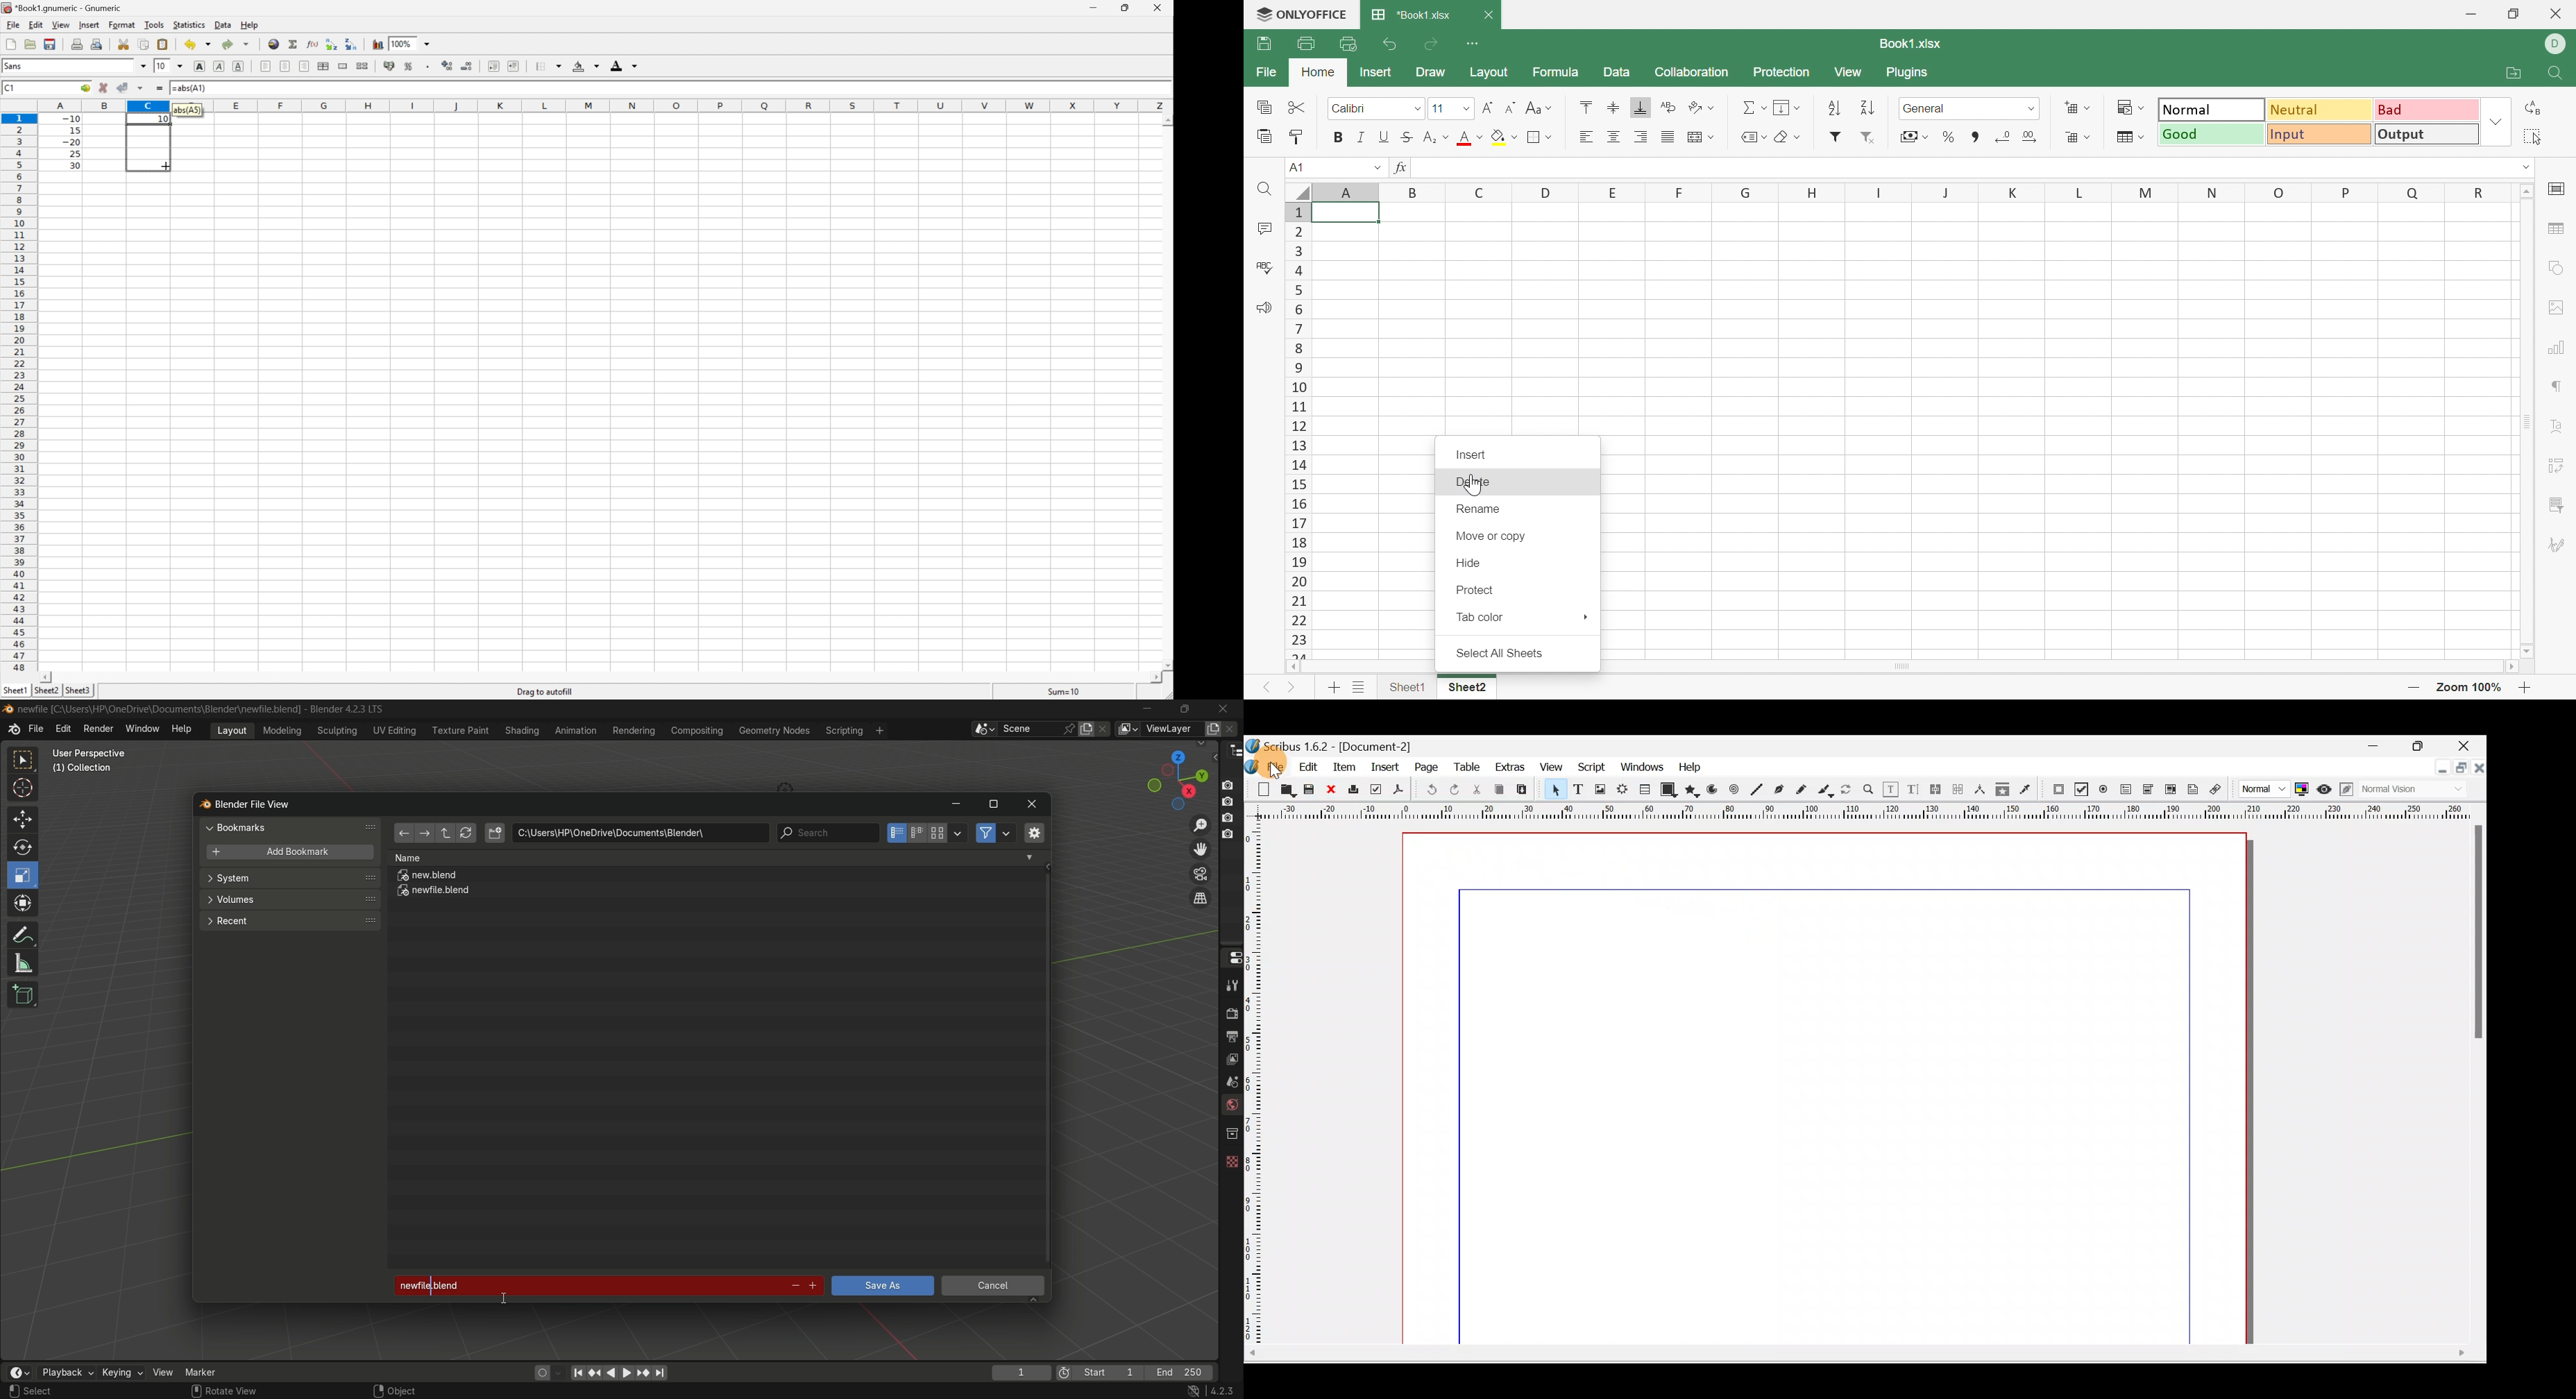  What do you see at coordinates (2092, 137) in the screenshot?
I see `Drop Down` at bounding box center [2092, 137].